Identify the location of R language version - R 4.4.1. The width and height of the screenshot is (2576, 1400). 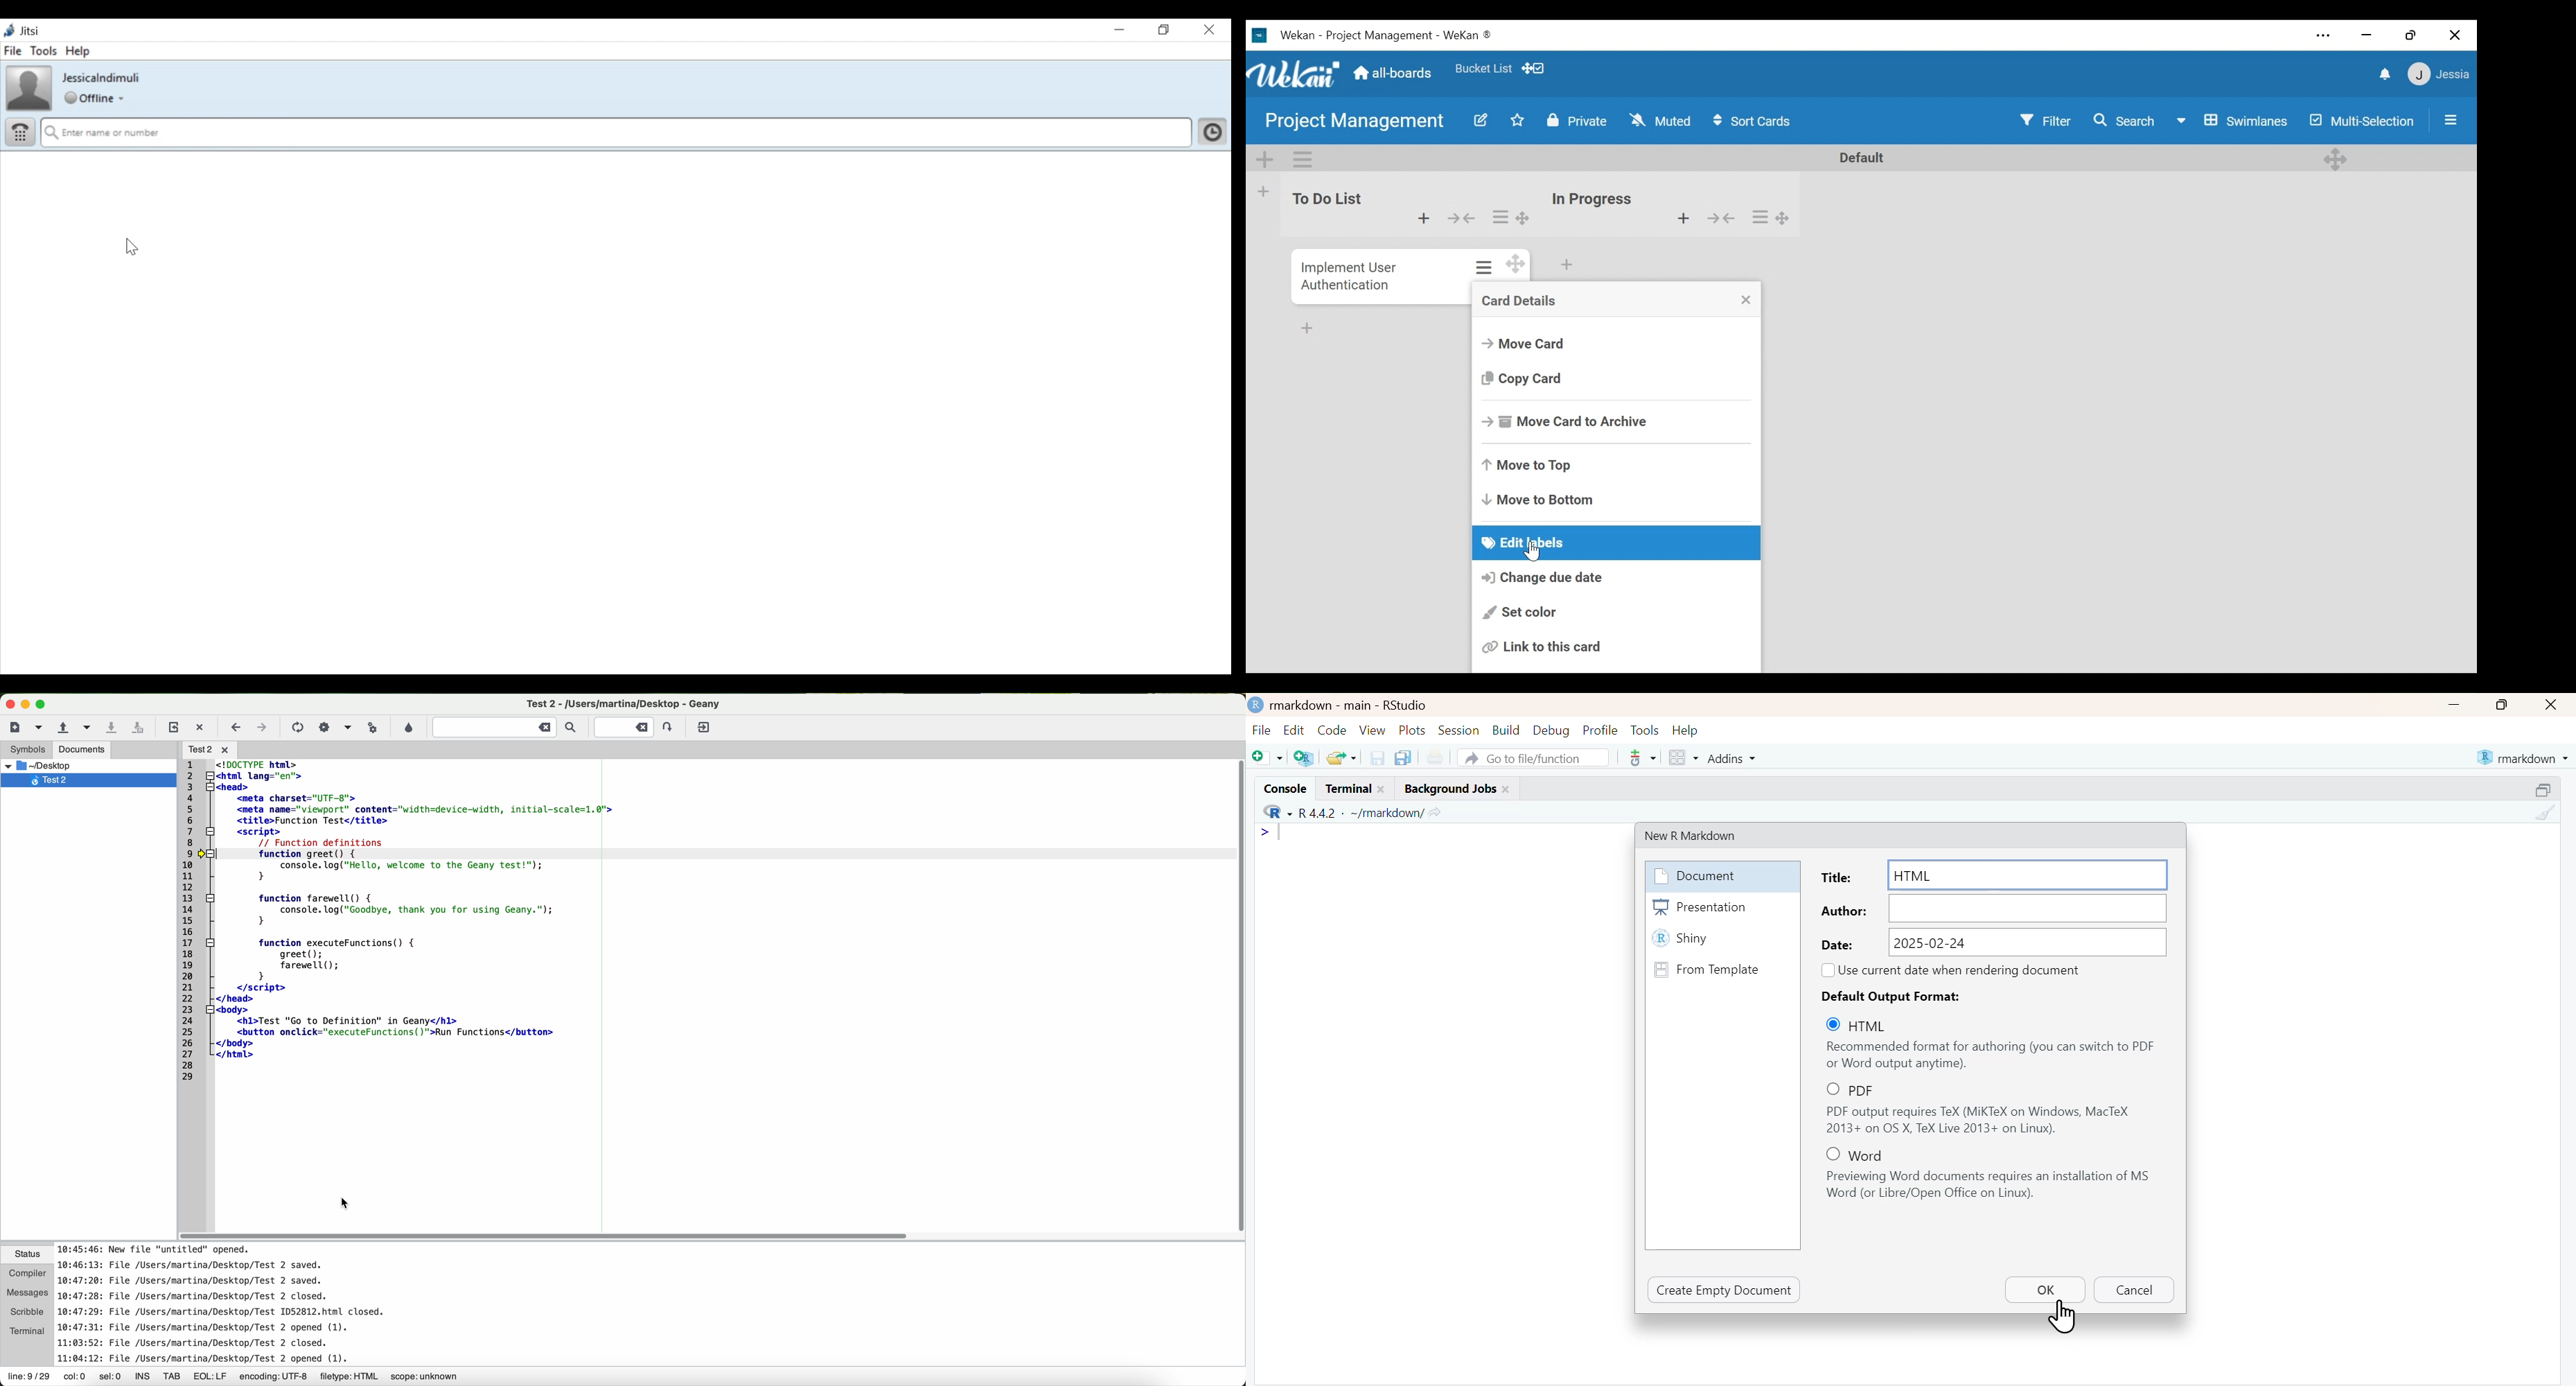
(1359, 813).